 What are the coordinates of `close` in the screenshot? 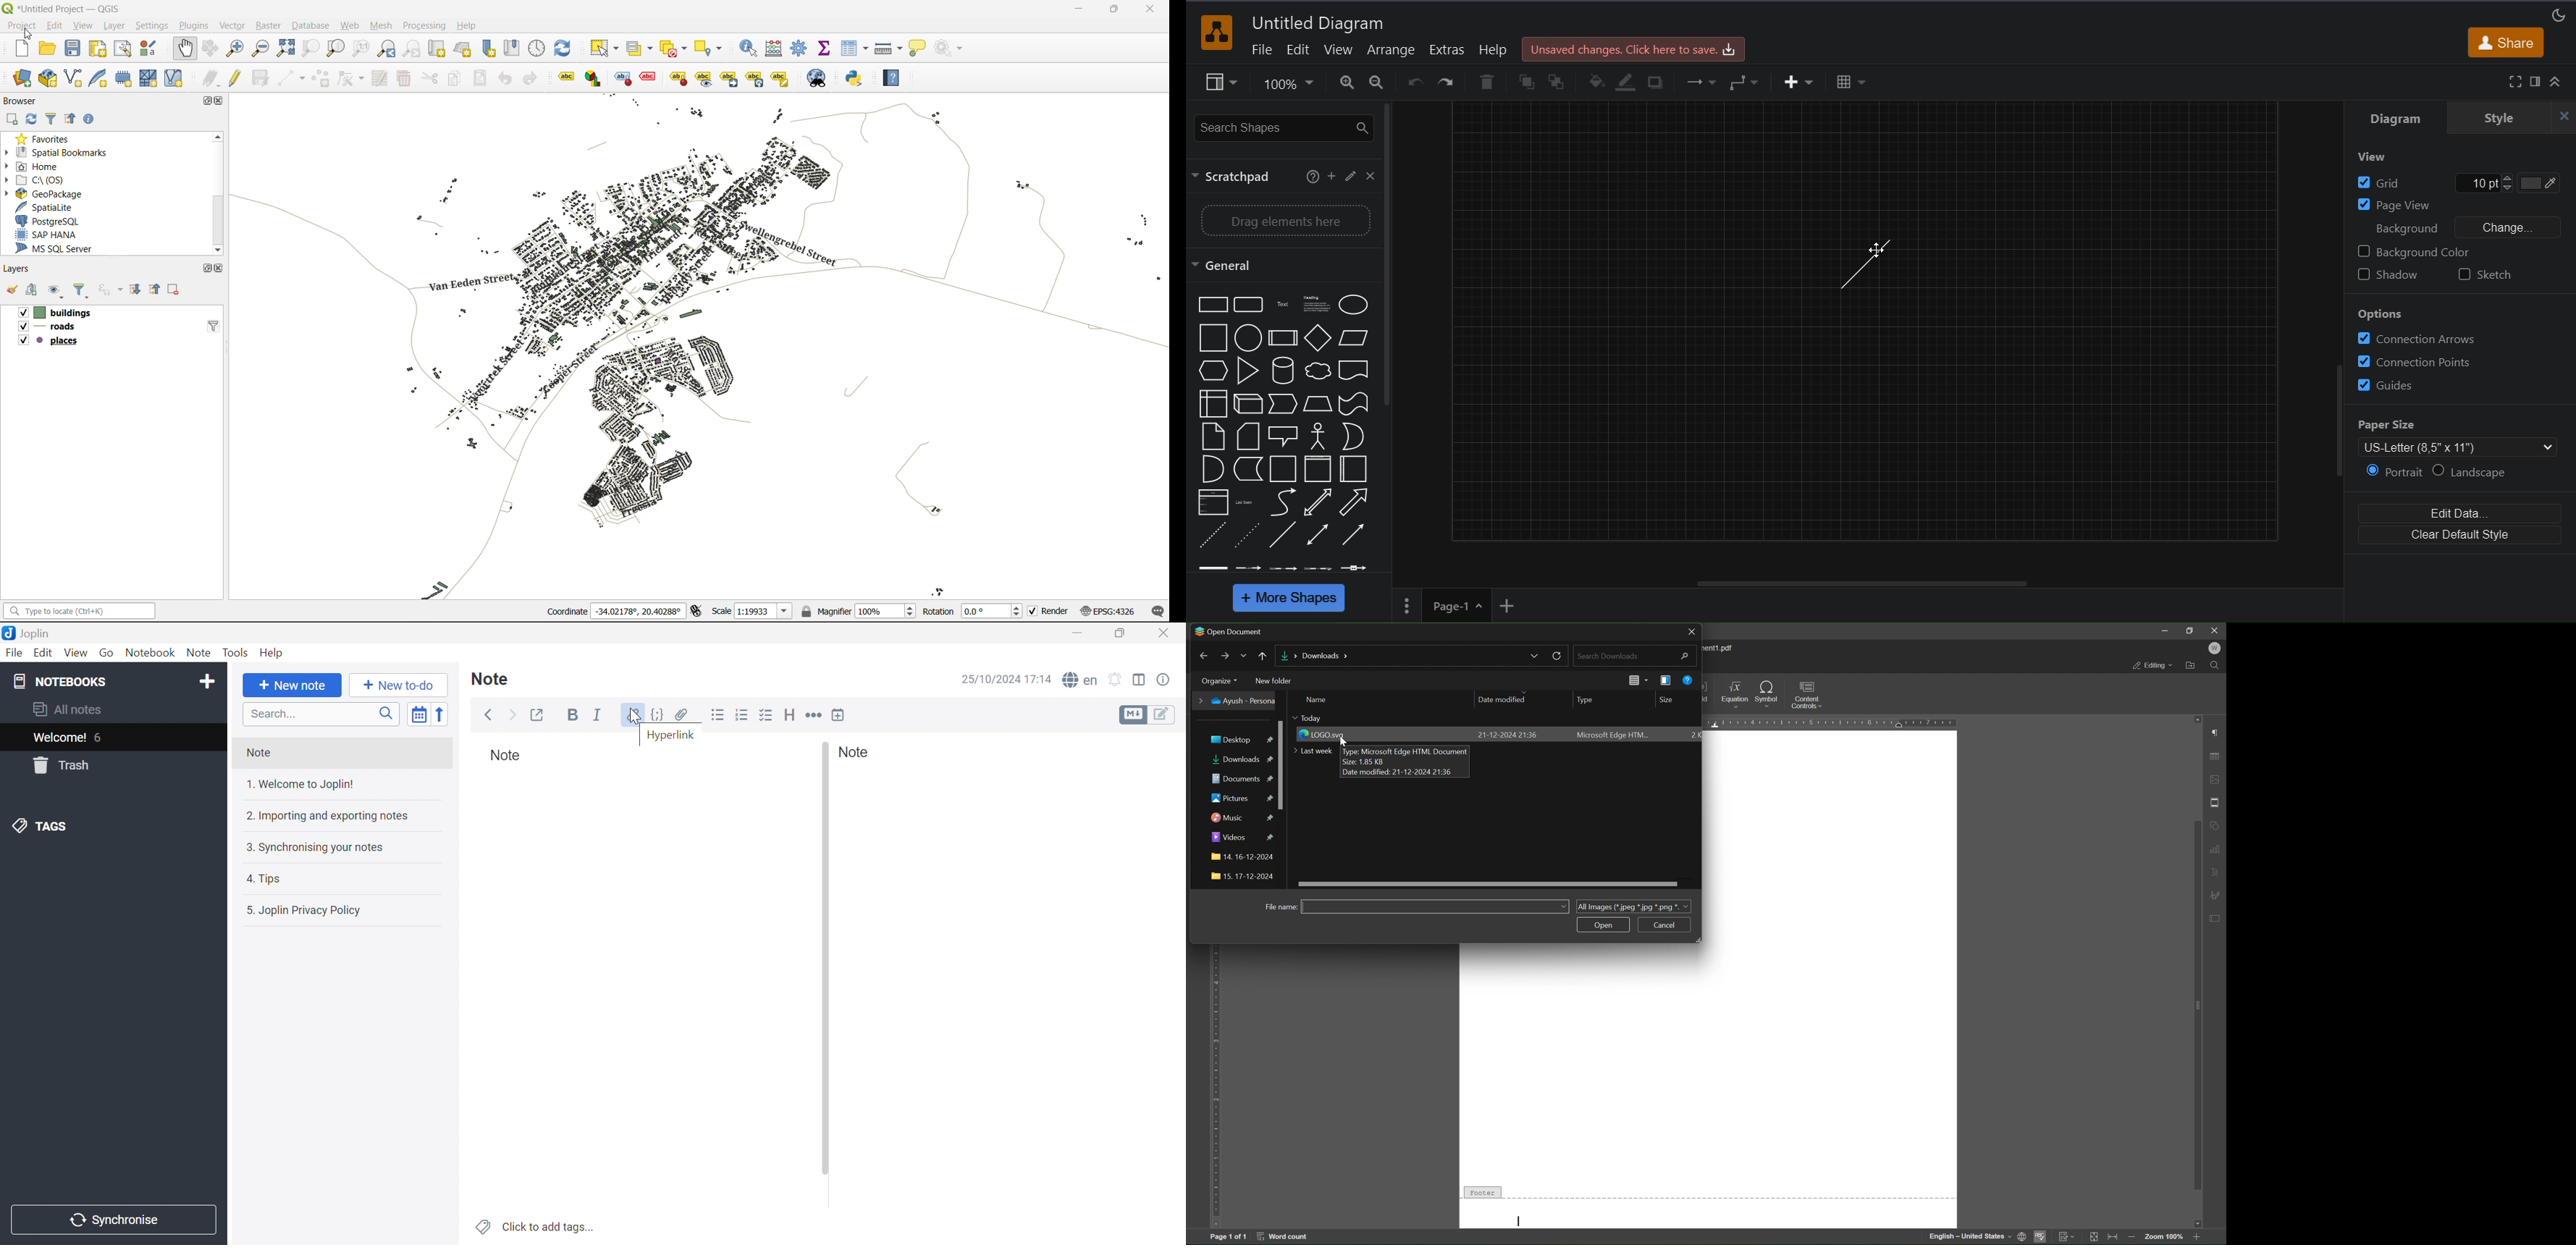 It's located at (217, 268).